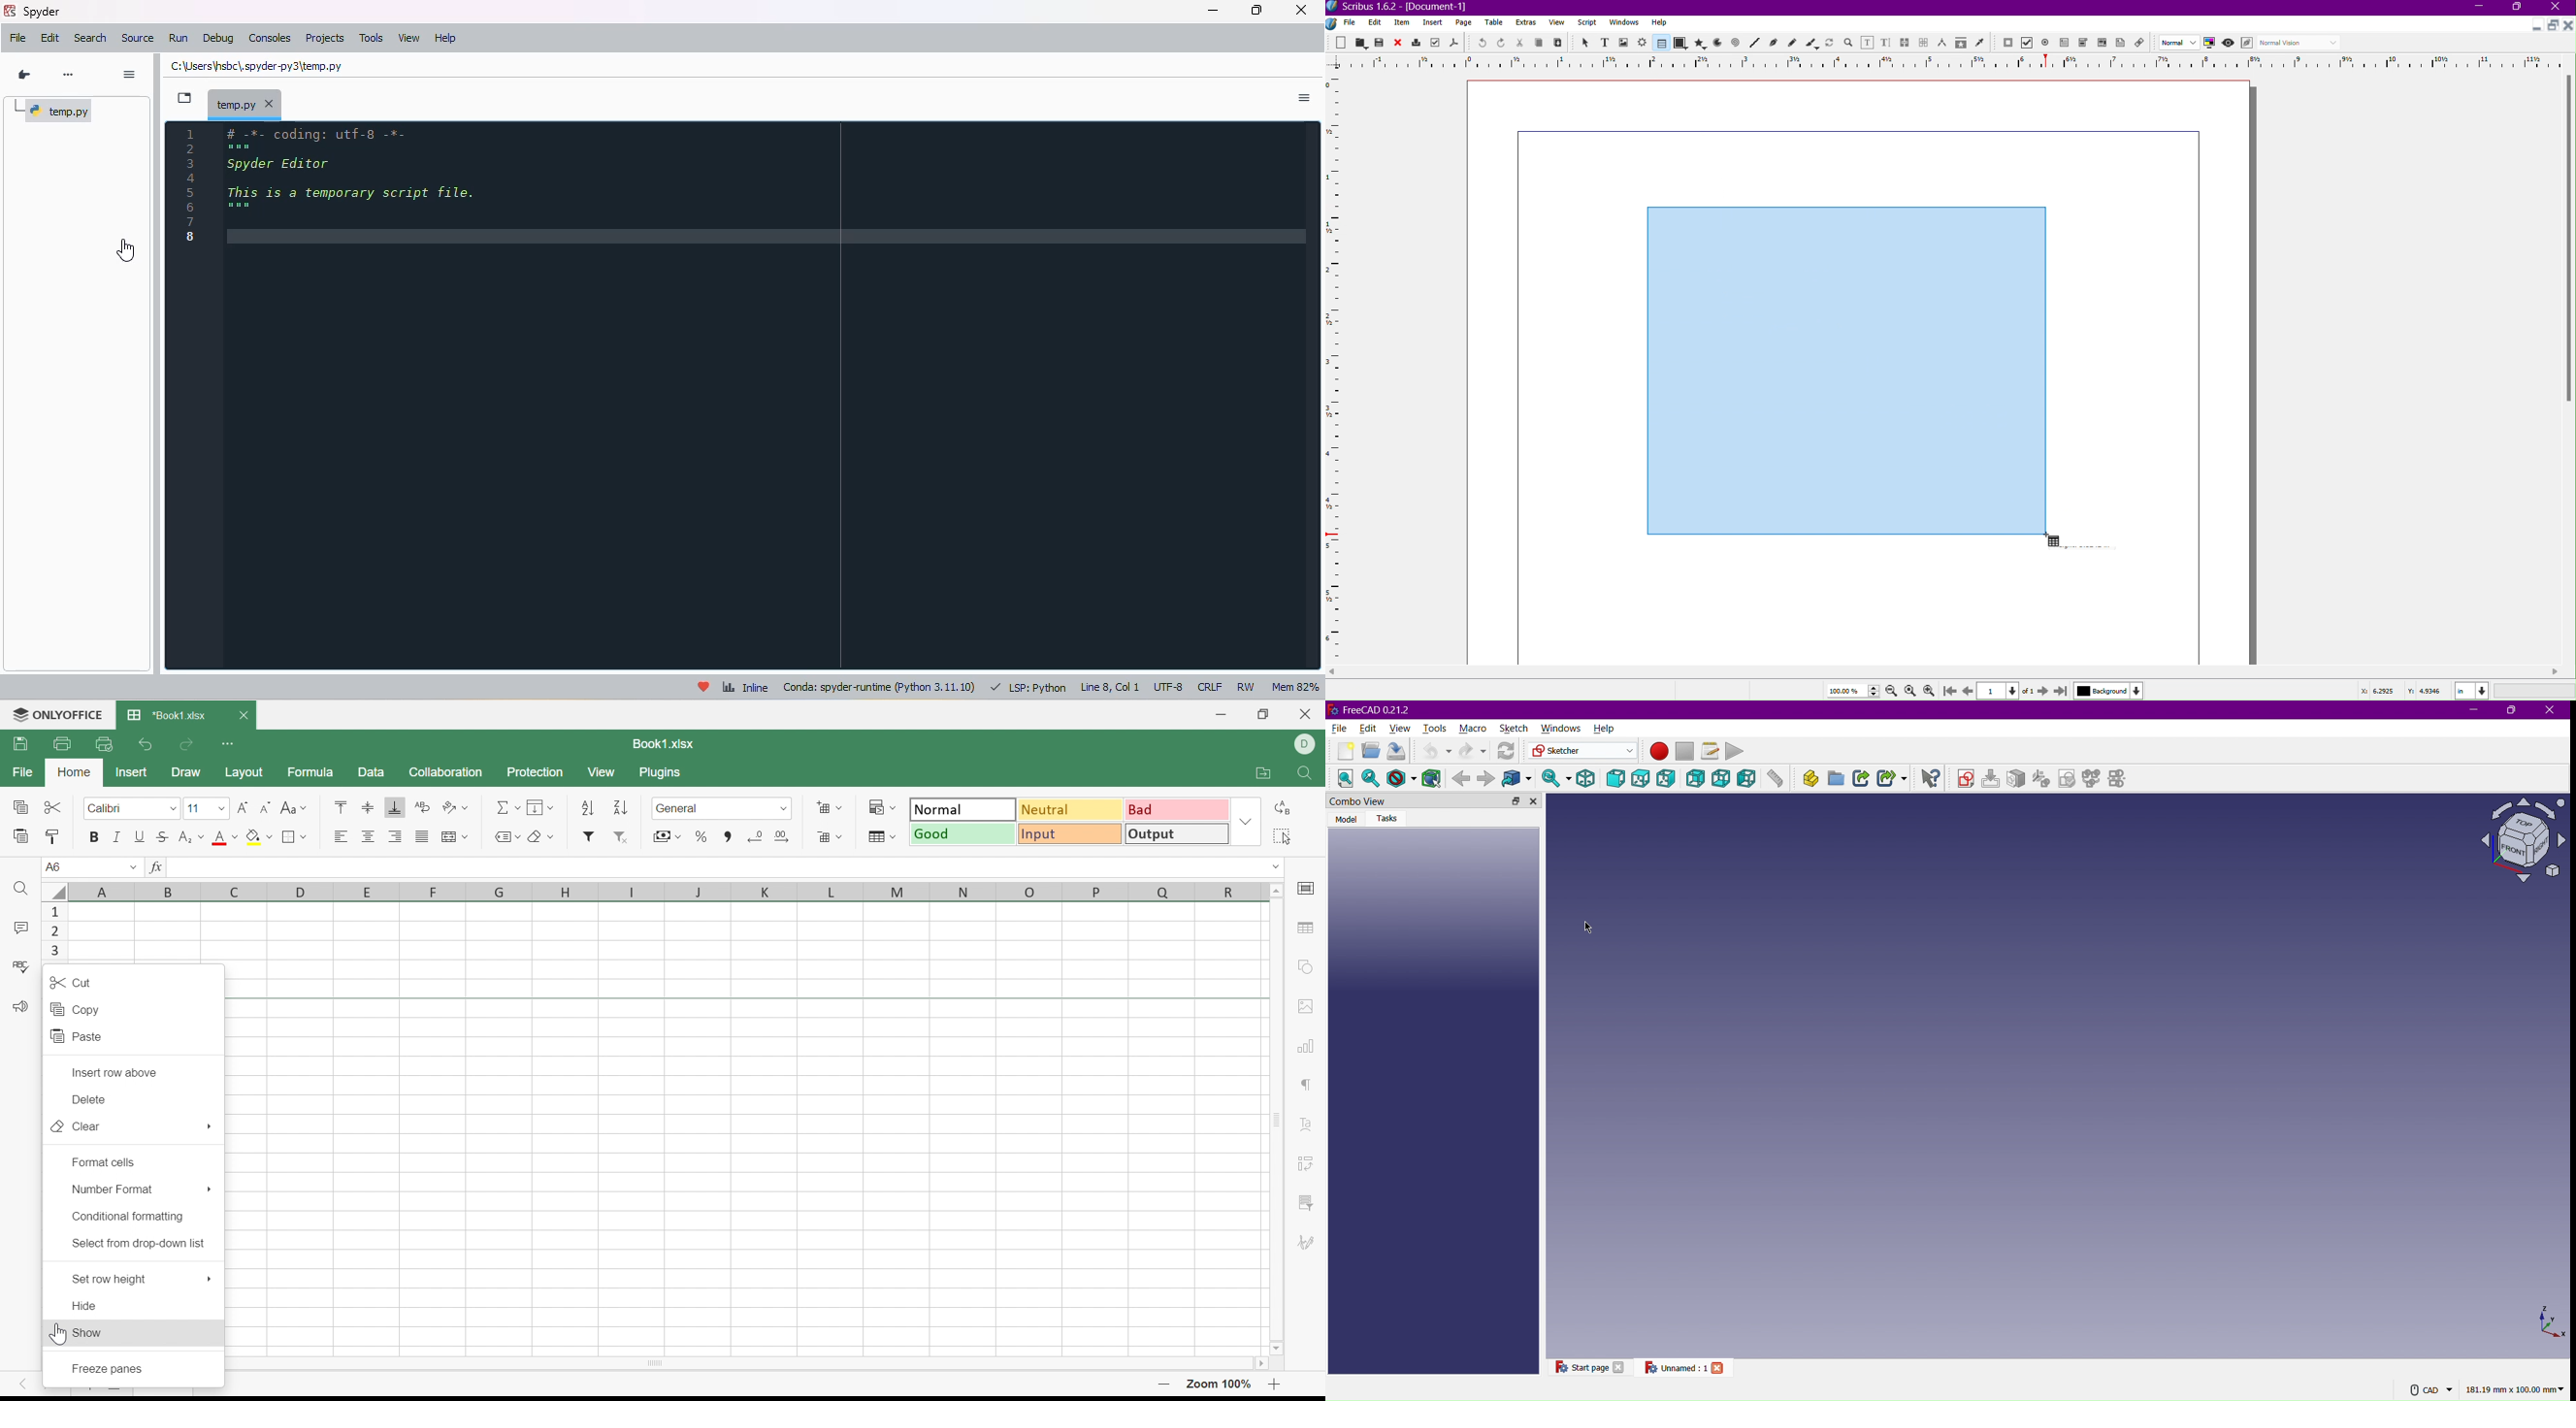 The height and width of the screenshot is (1428, 2576). Describe the element at coordinates (110, 1278) in the screenshot. I see `Set row height` at that location.